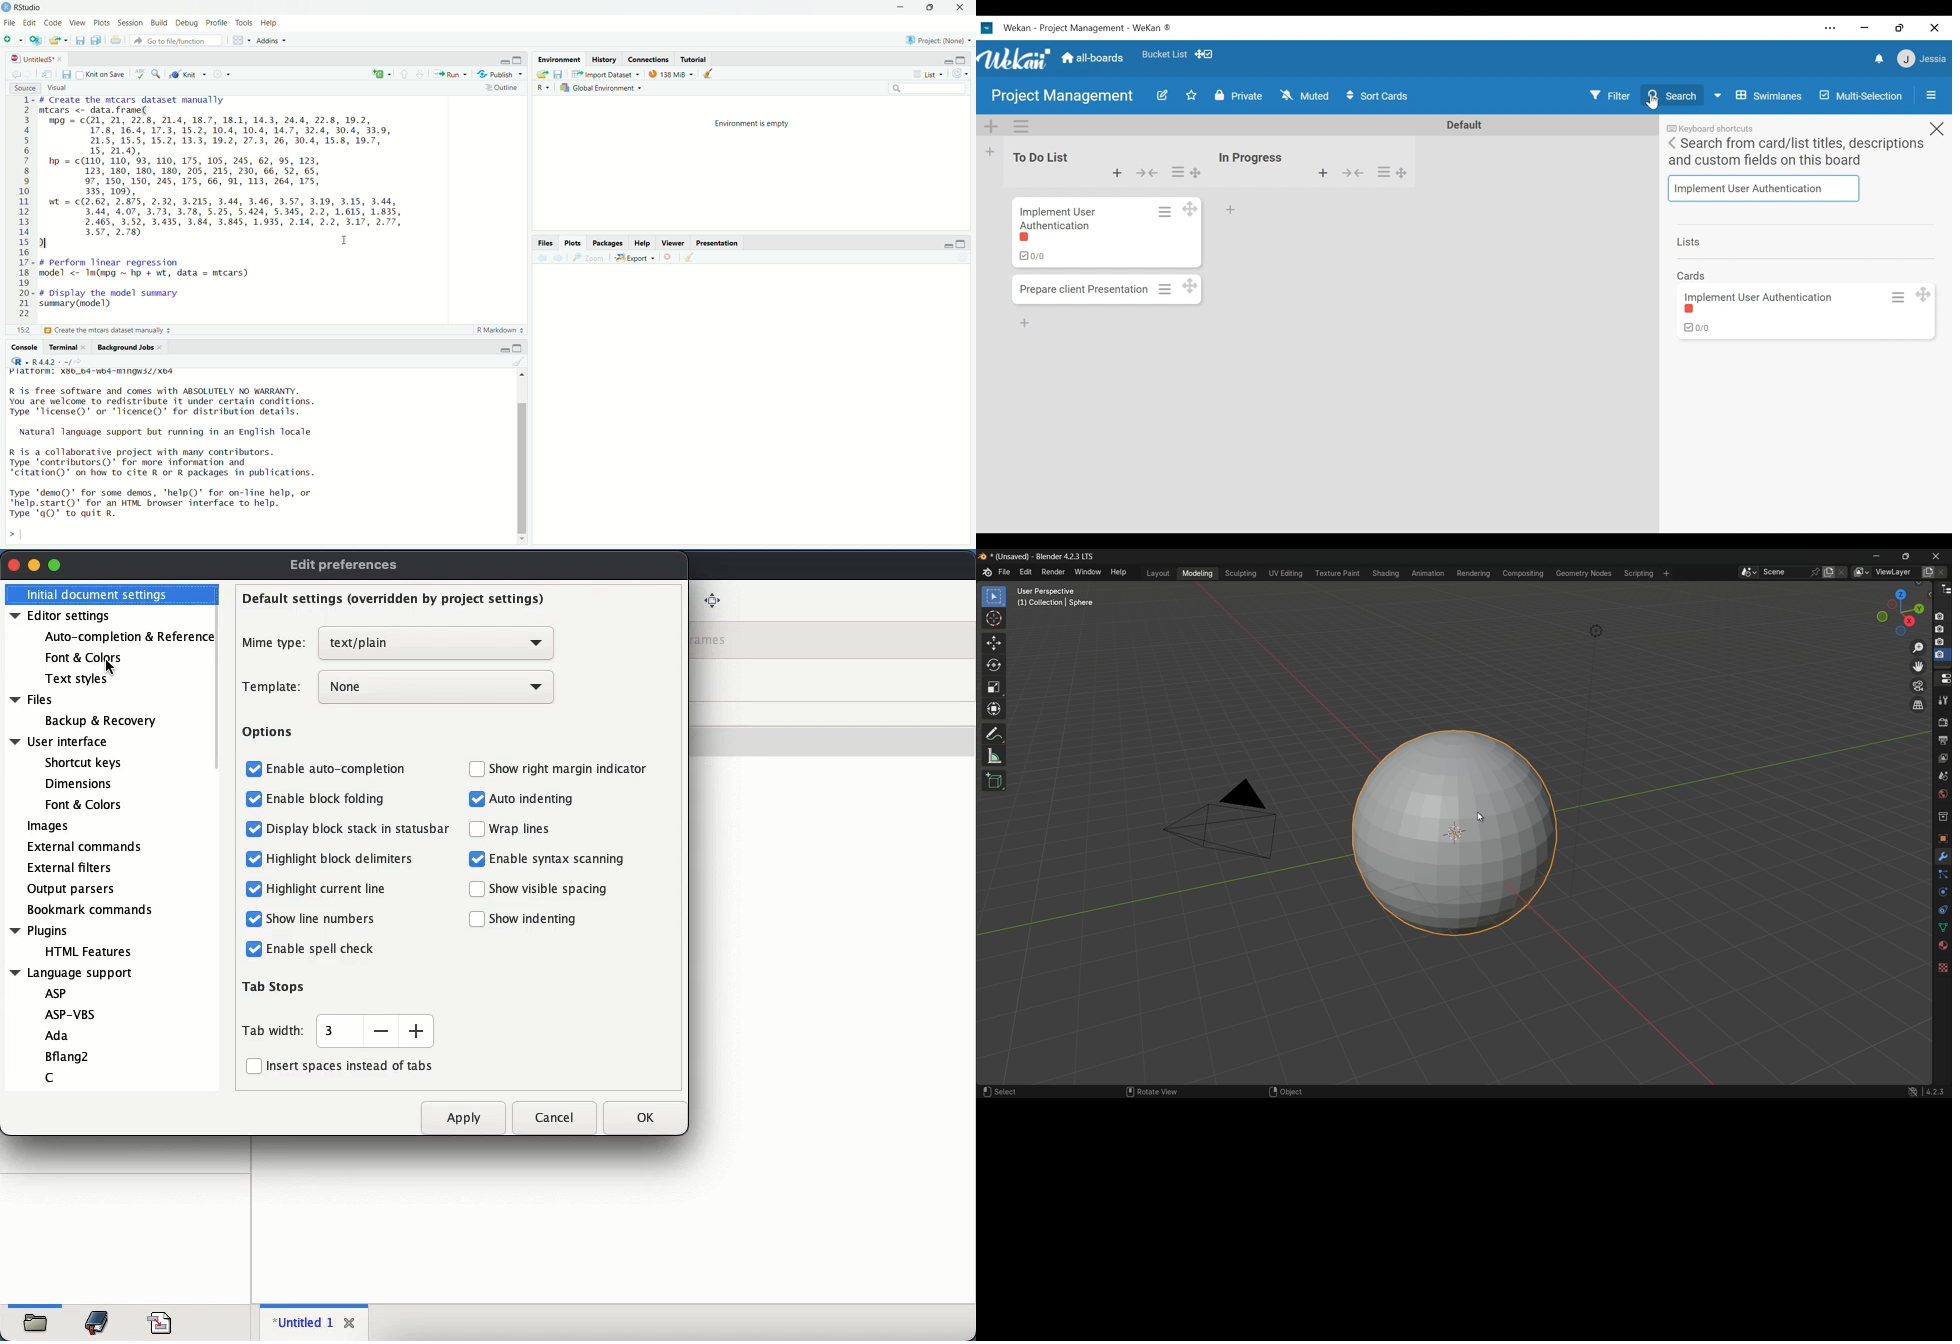  Describe the element at coordinates (1162, 211) in the screenshot. I see `Card actions` at that location.